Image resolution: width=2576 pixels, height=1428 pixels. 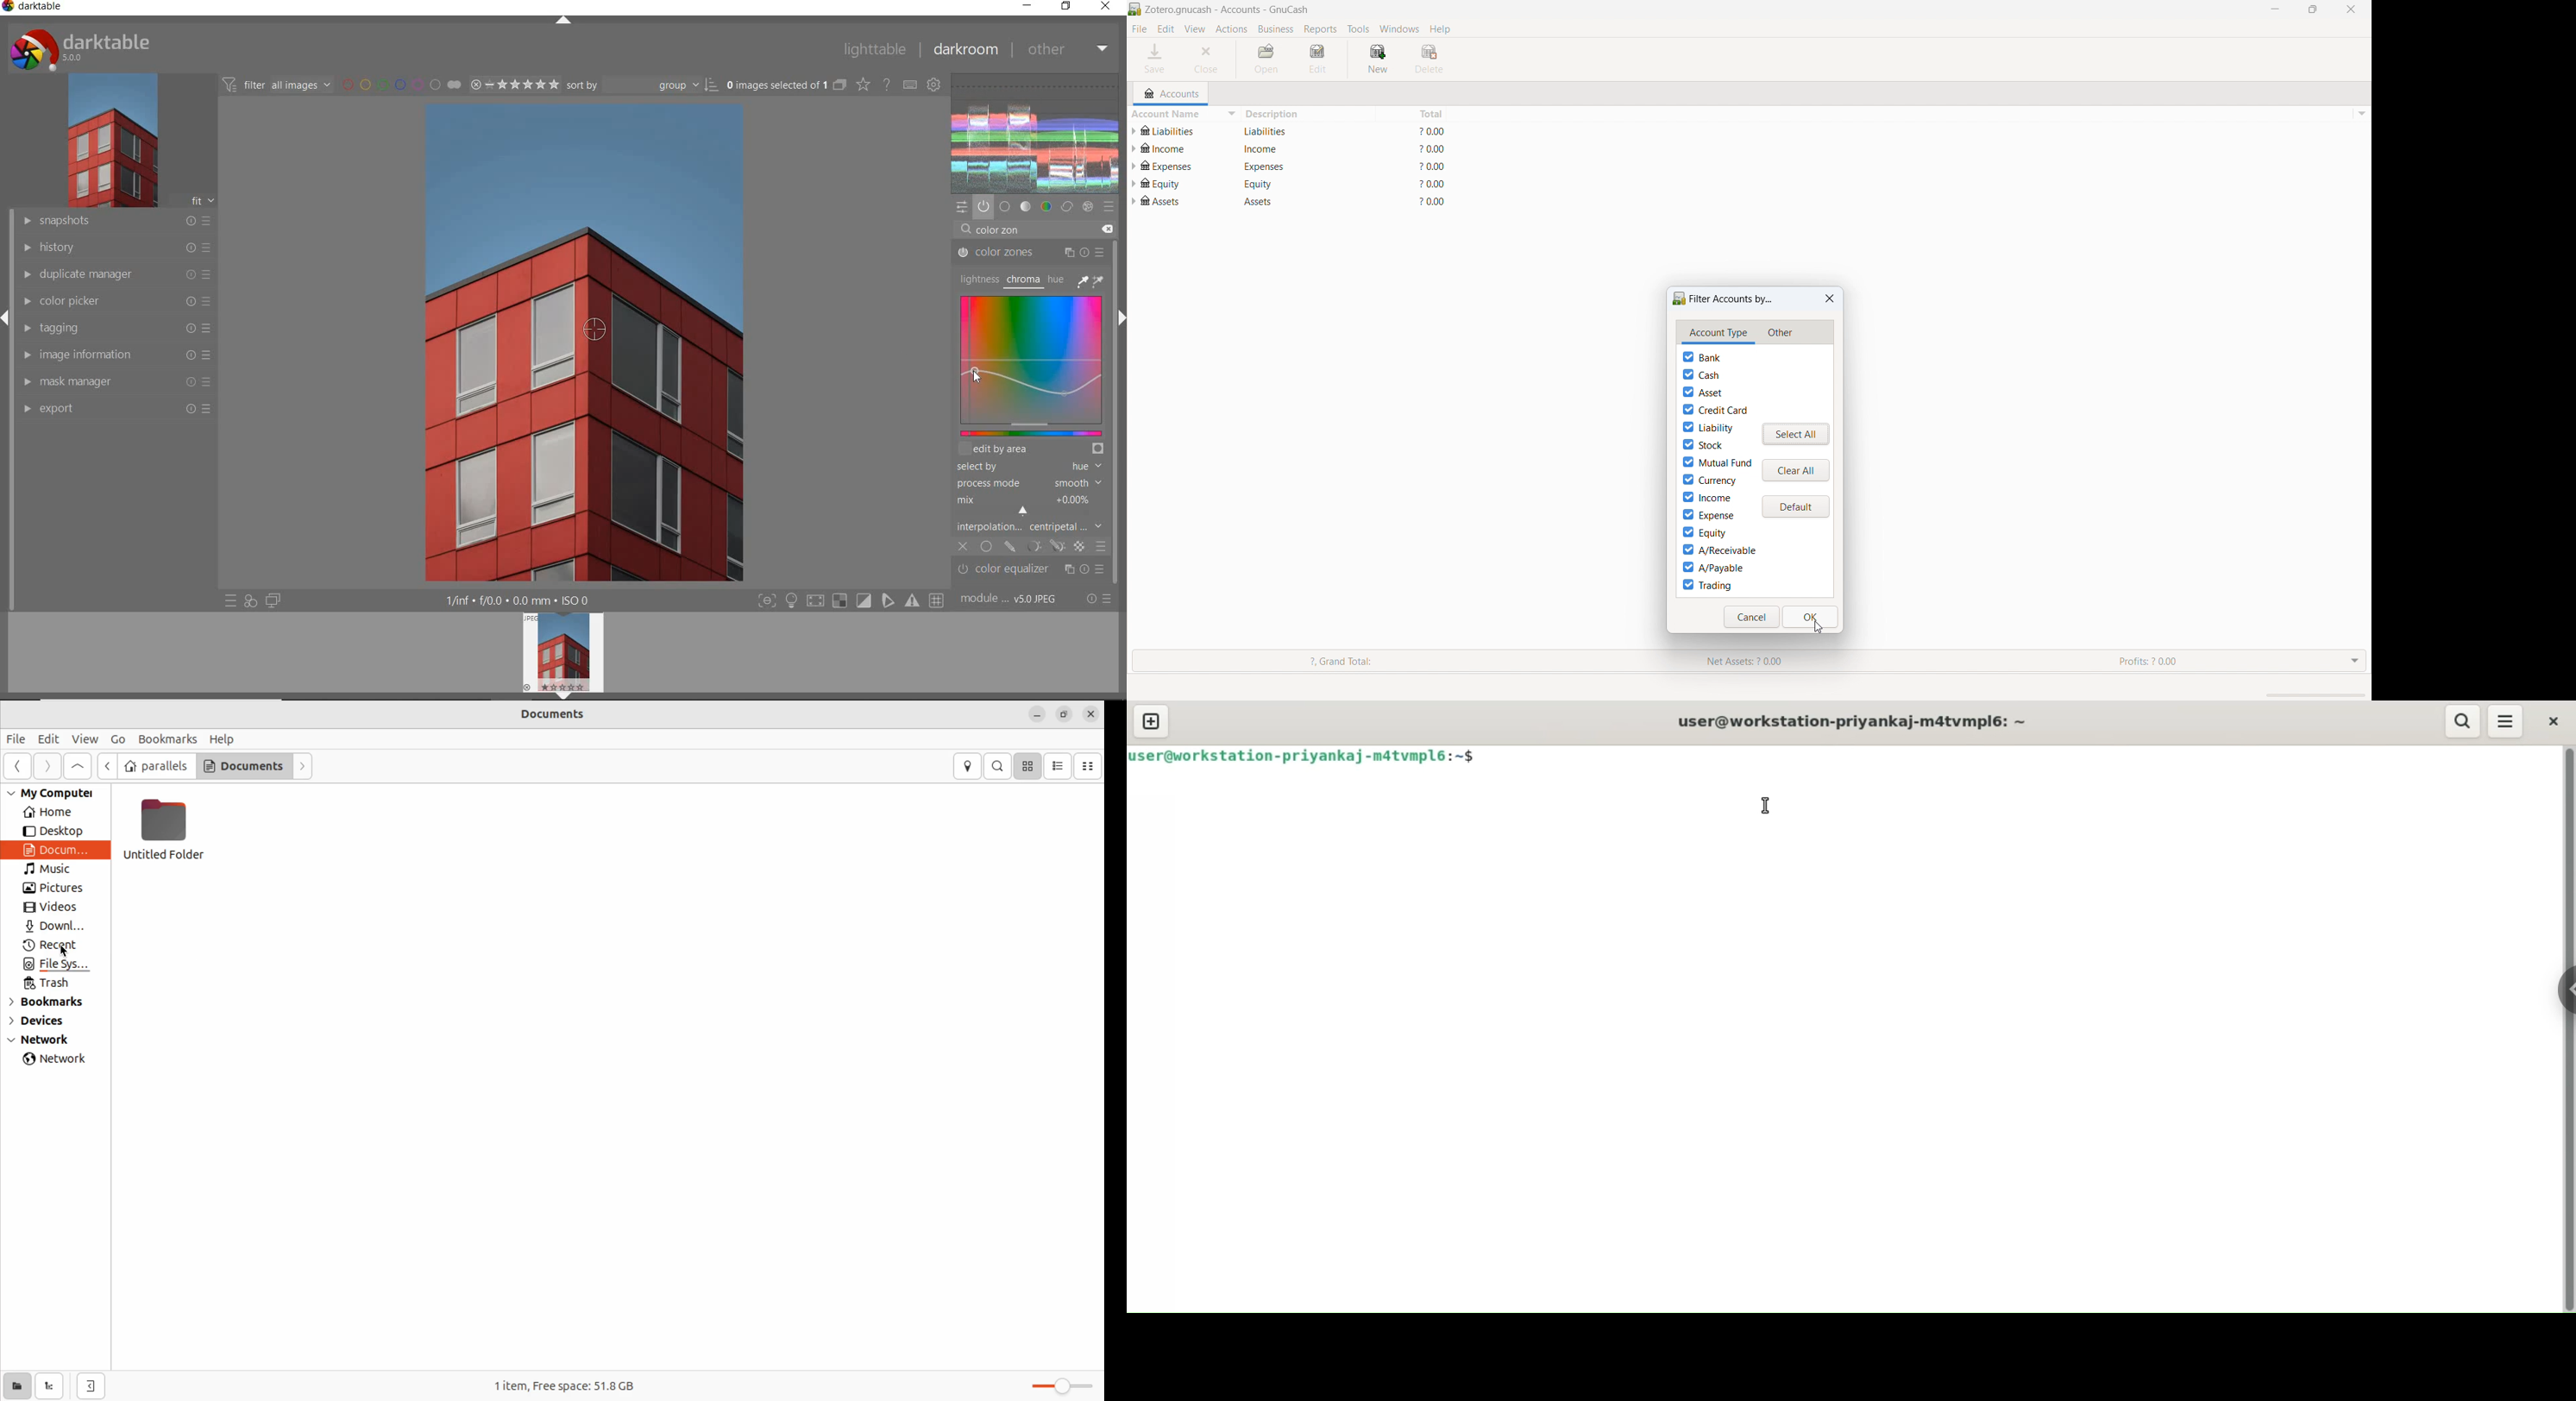 I want to click on highlight, so click(x=793, y=603).